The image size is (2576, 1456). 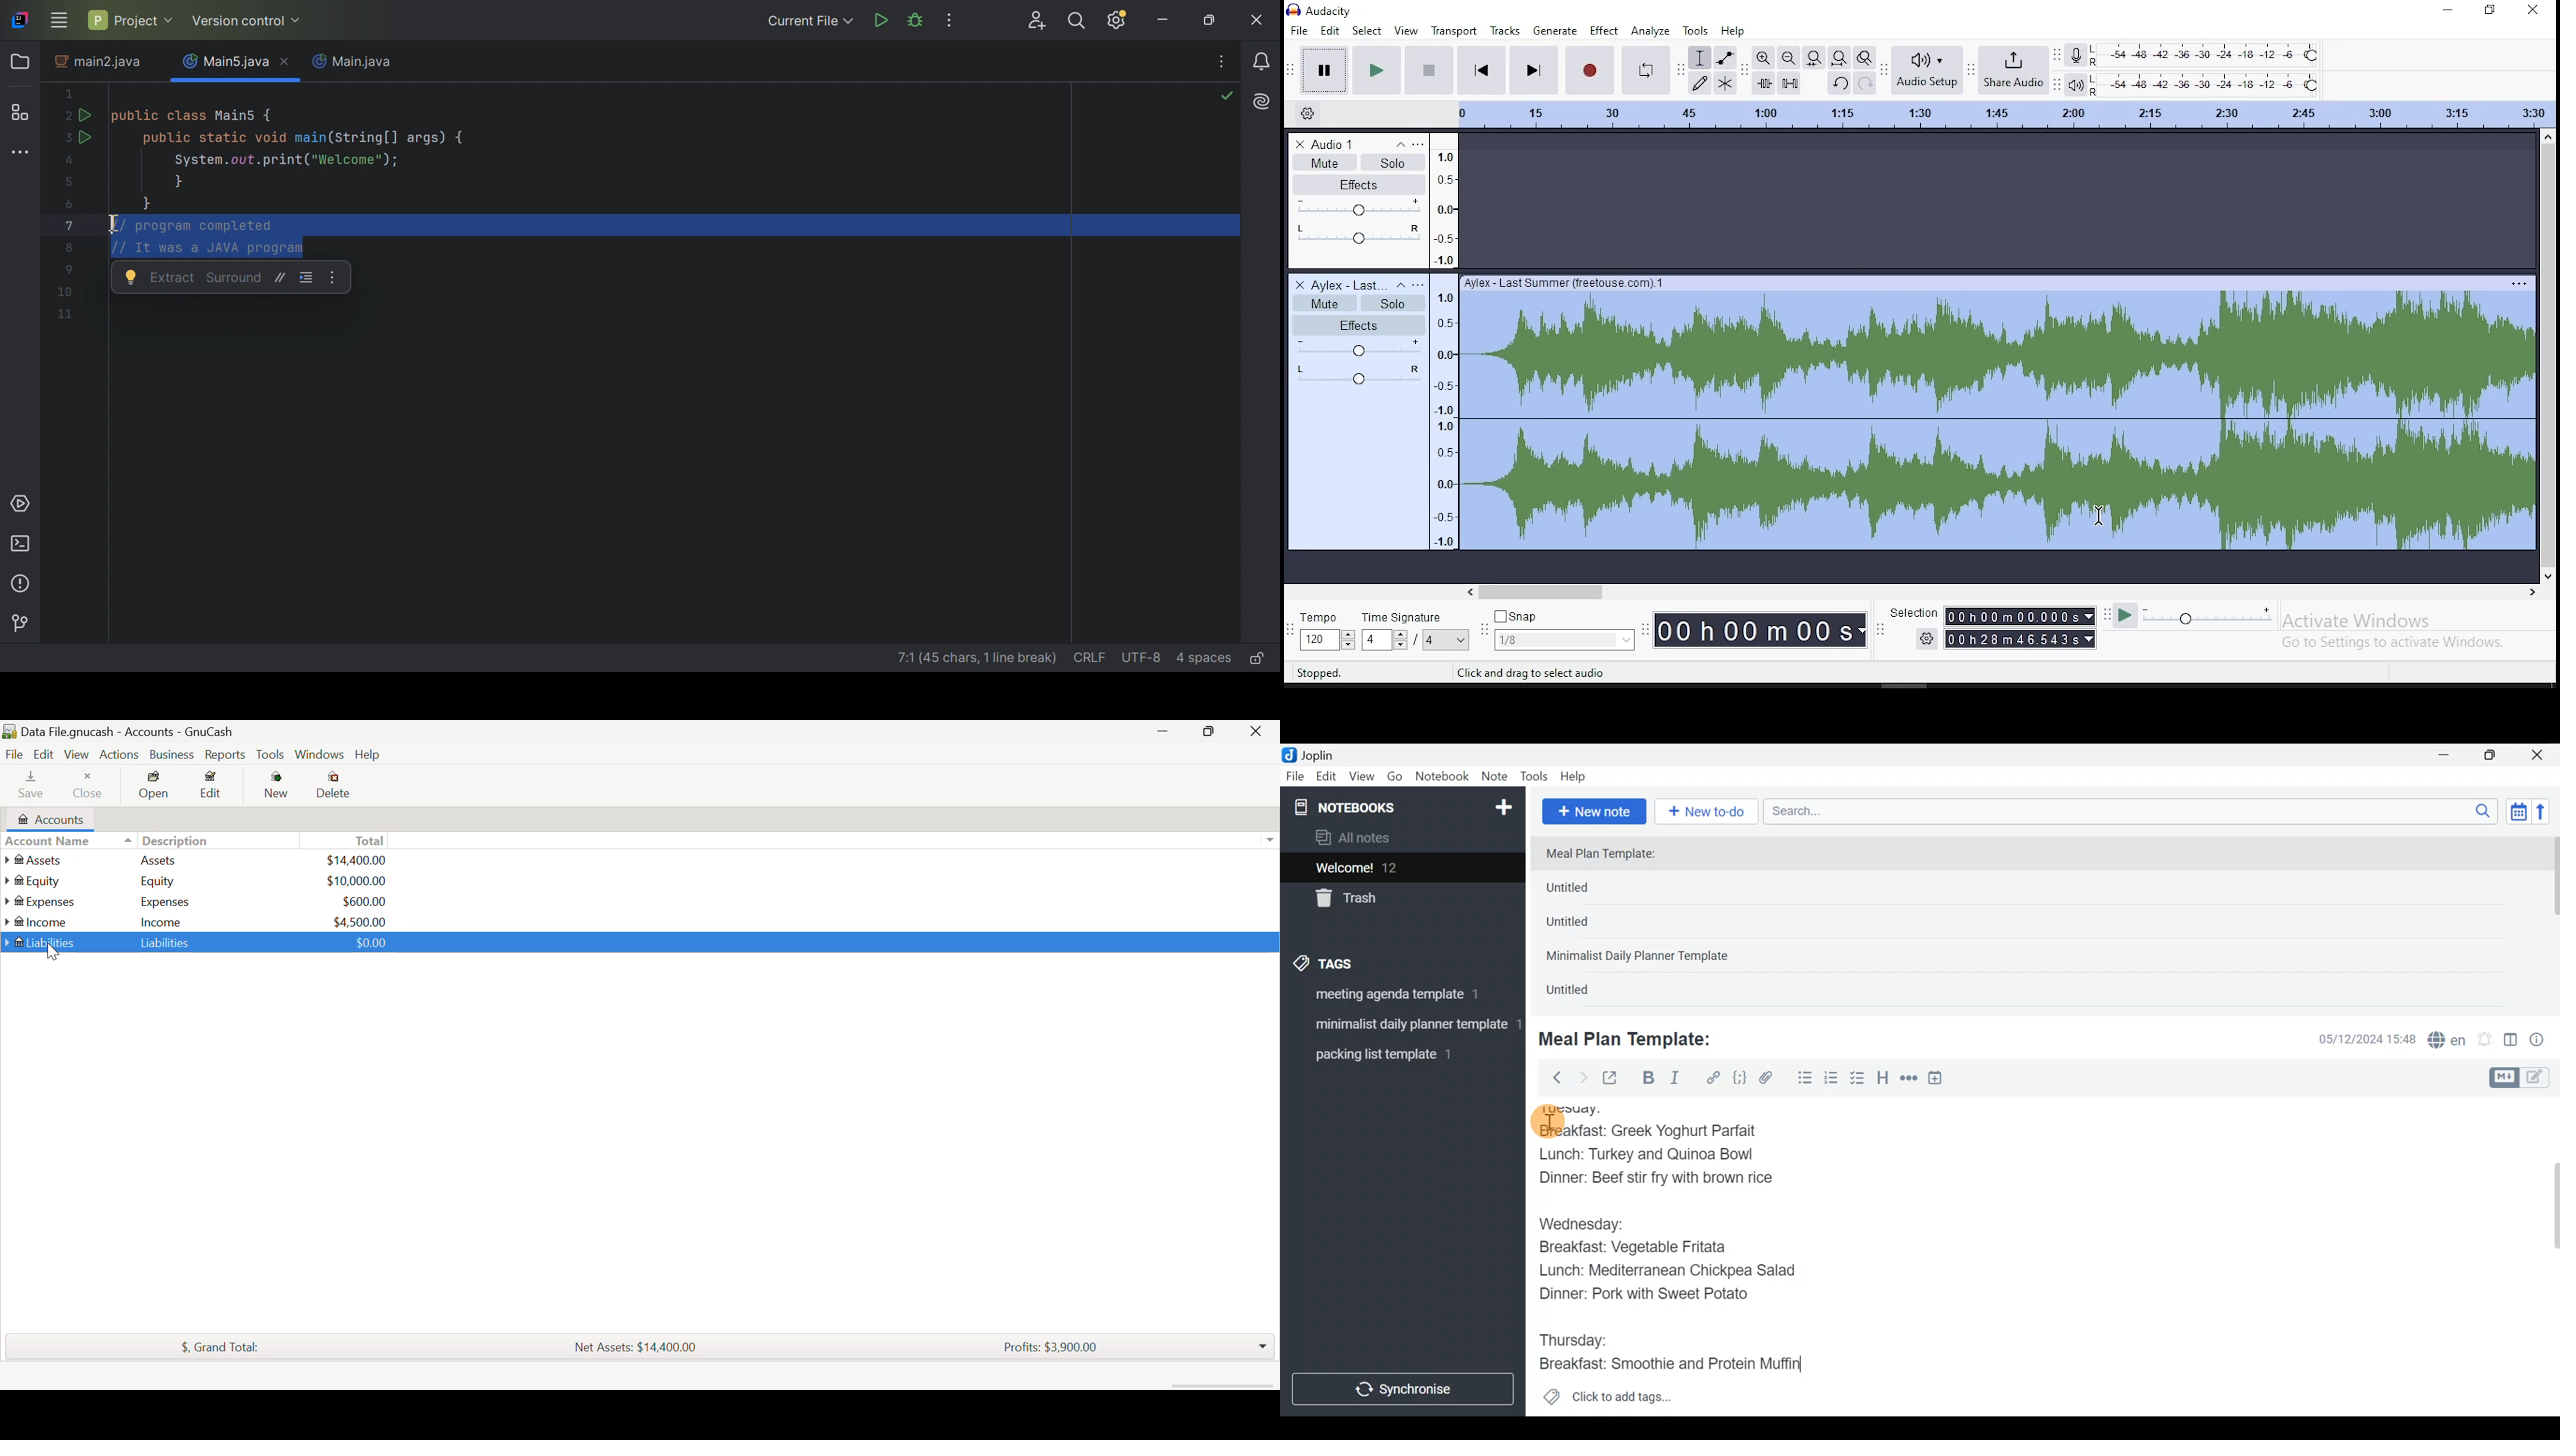 What do you see at coordinates (1211, 733) in the screenshot?
I see `Minimize` at bounding box center [1211, 733].